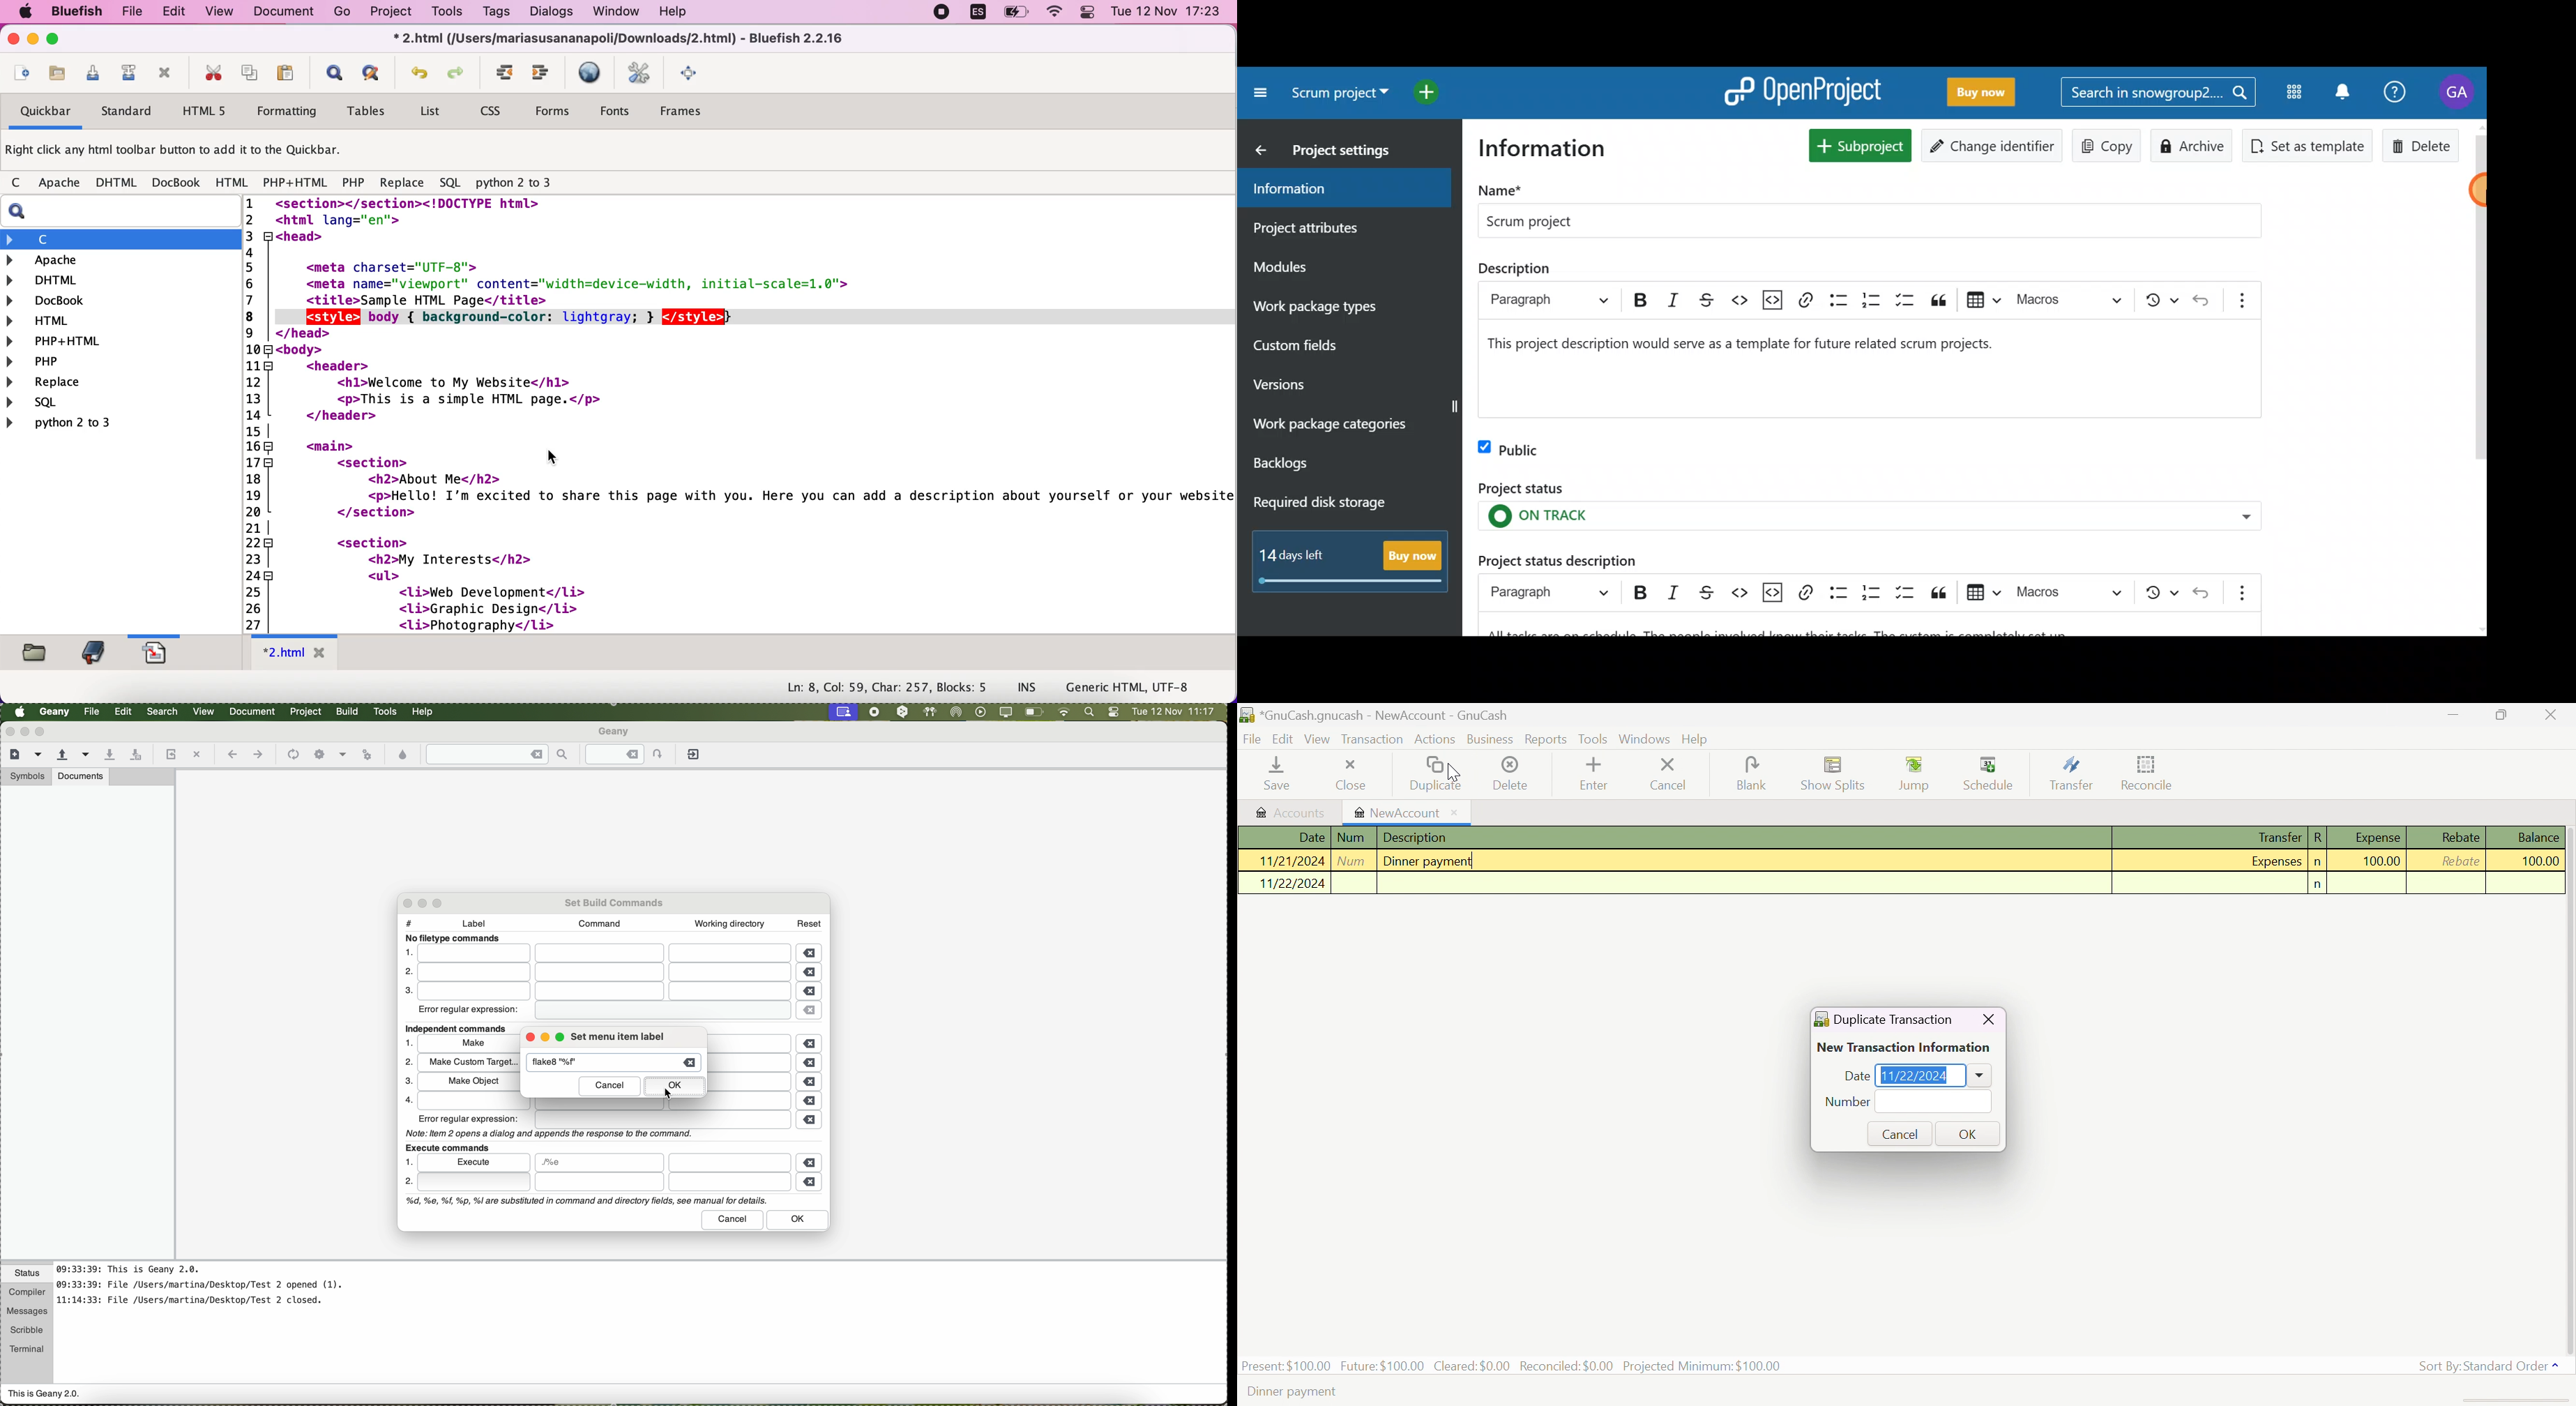 Image resolution: width=2576 pixels, height=1428 pixels. Describe the element at coordinates (1806, 299) in the screenshot. I see `link` at that location.